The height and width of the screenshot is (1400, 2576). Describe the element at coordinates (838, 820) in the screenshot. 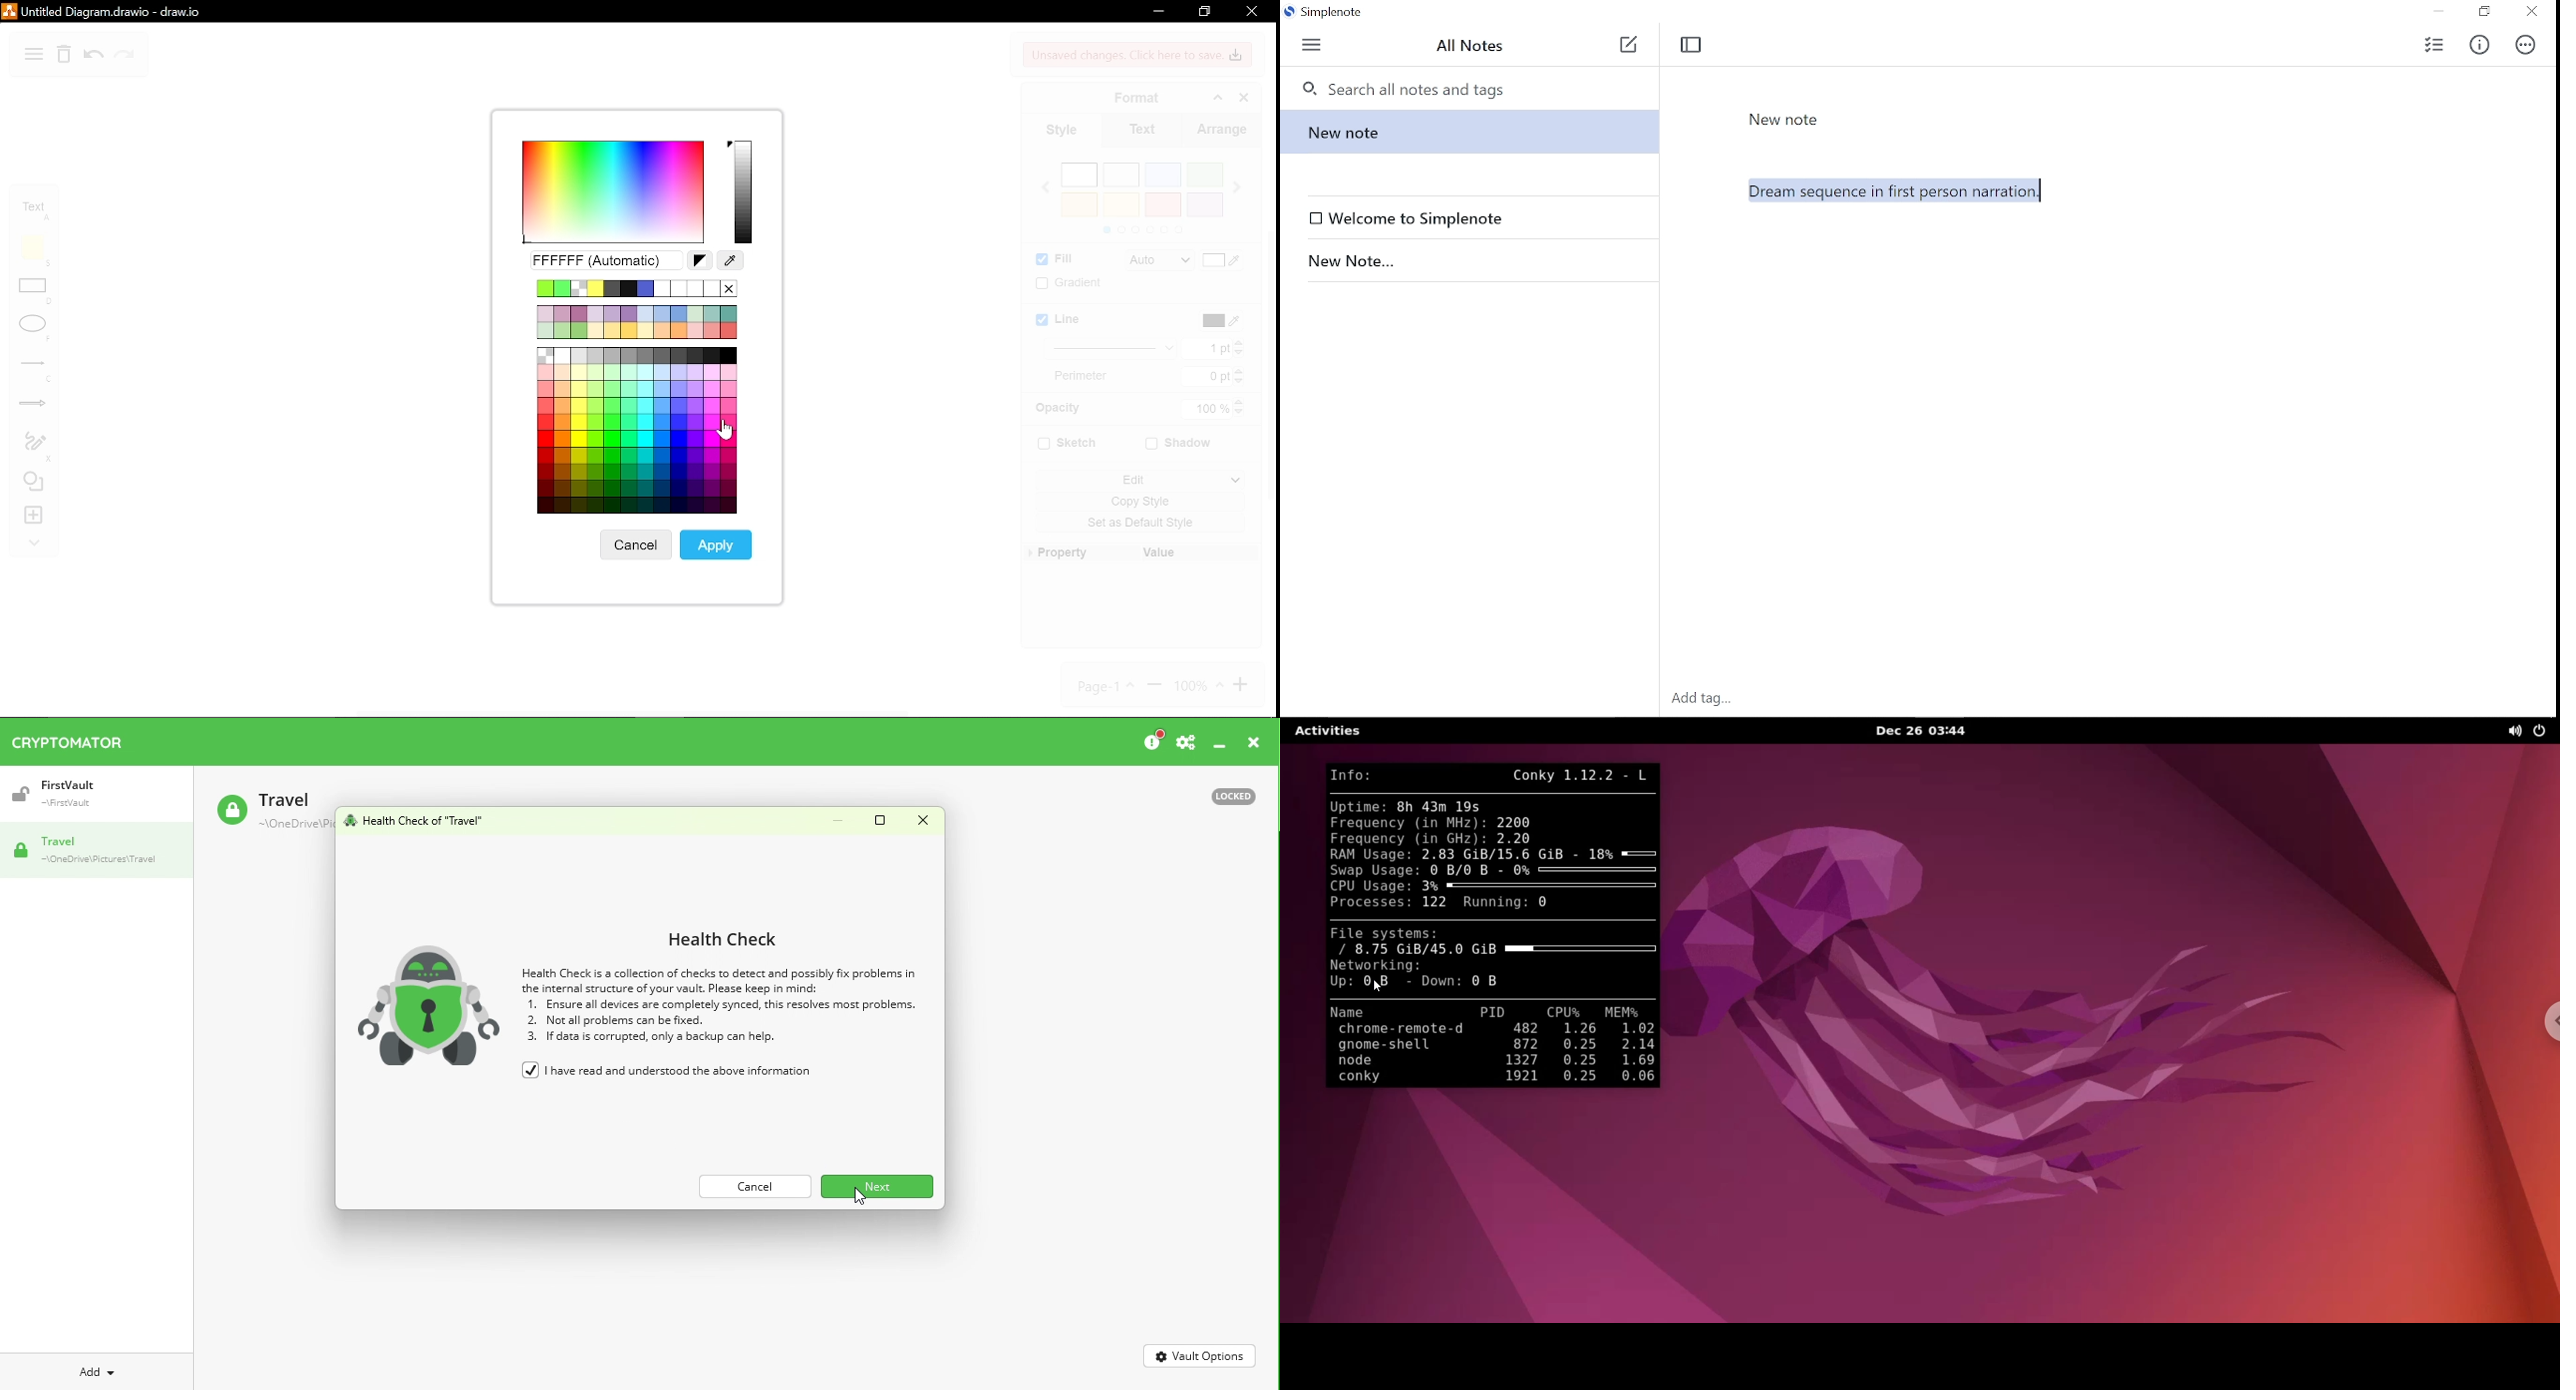

I see `Minimize` at that location.